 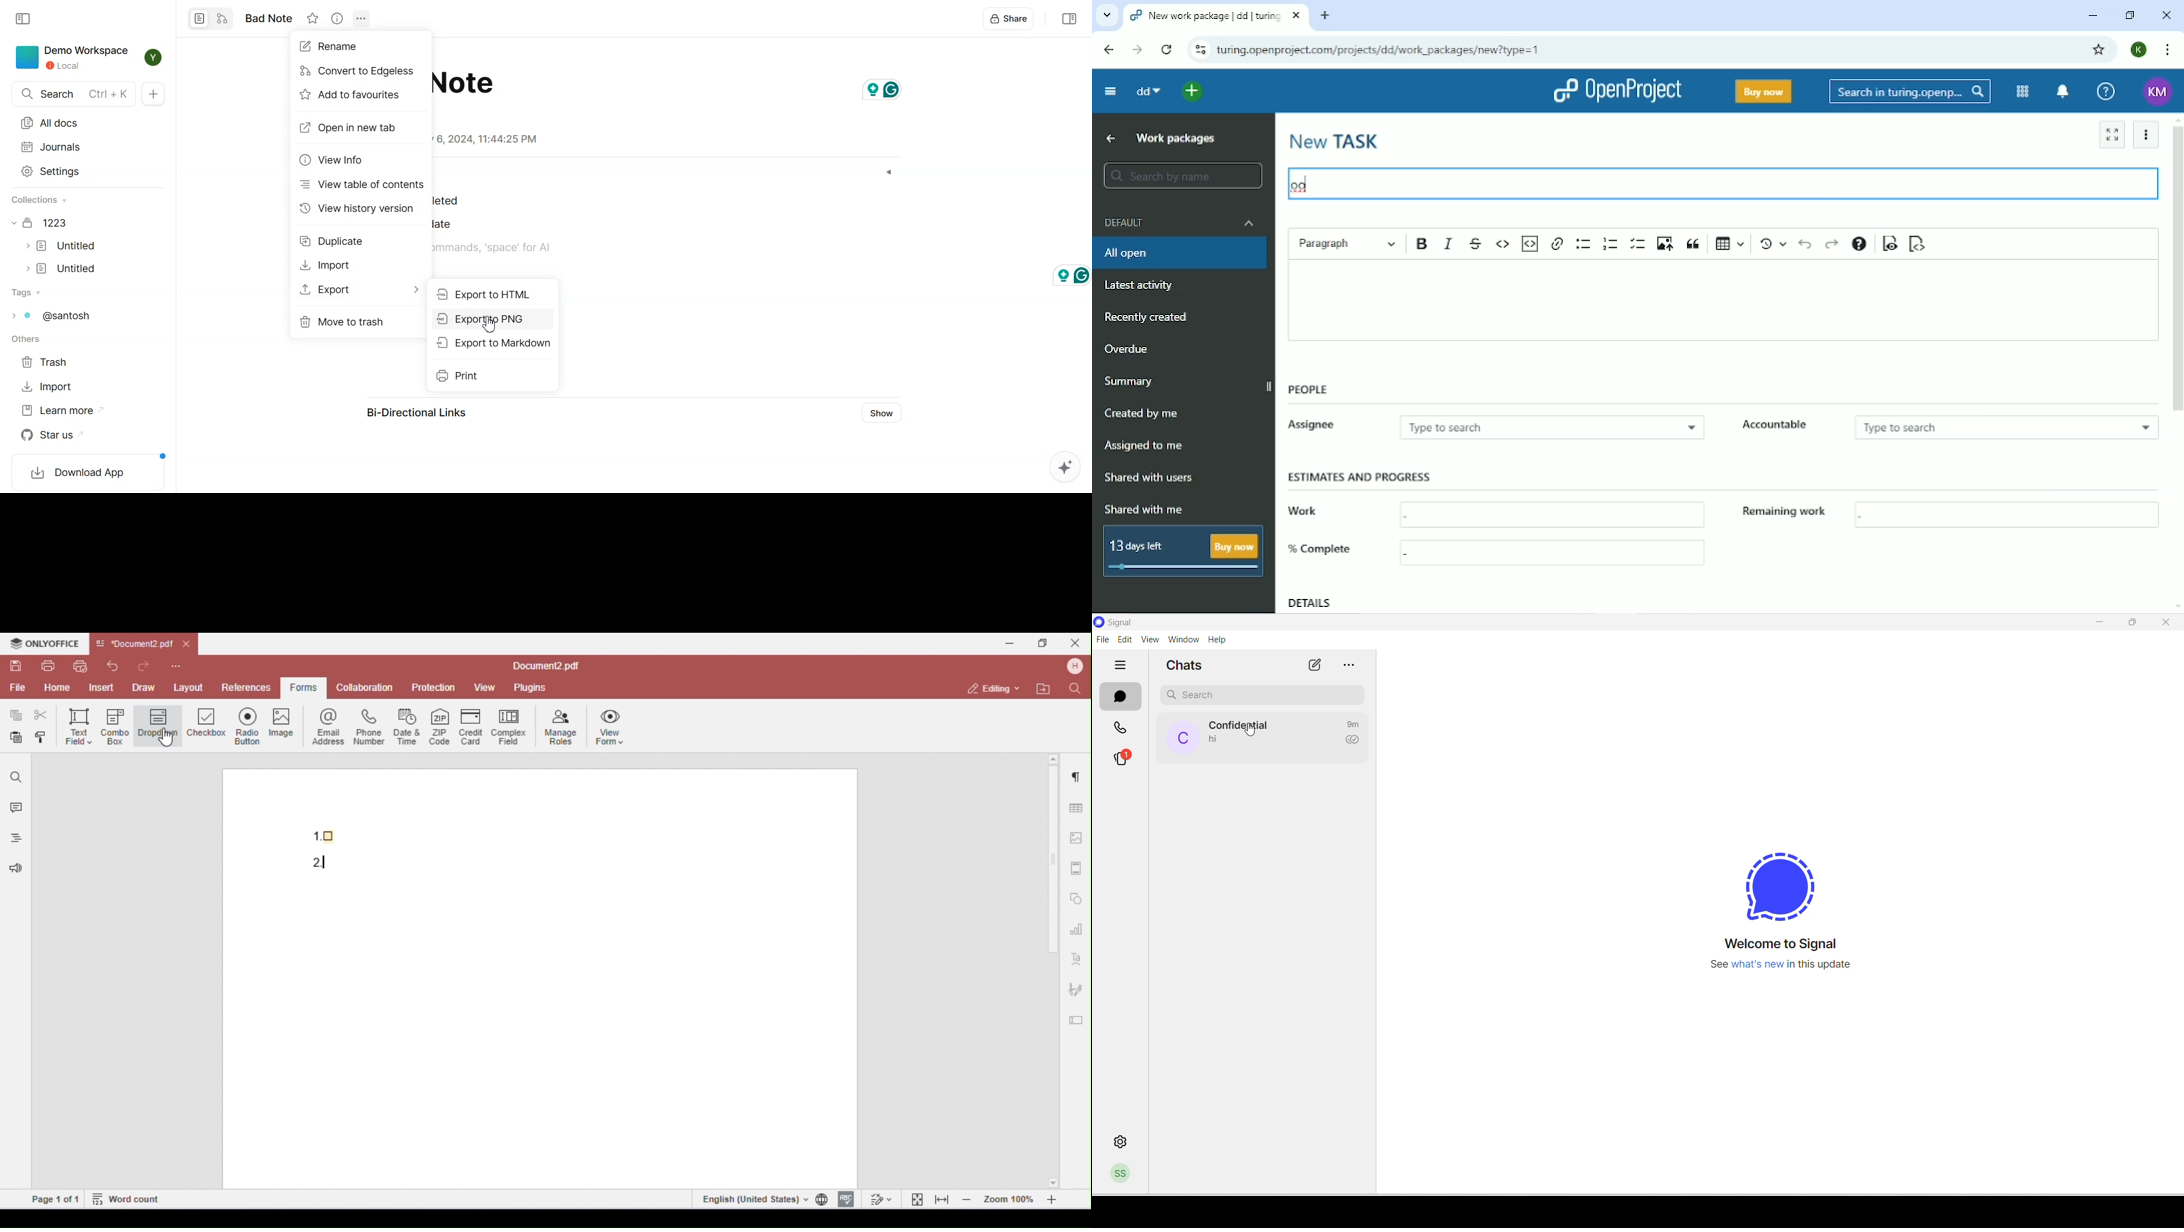 What do you see at coordinates (1503, 243) in the screenshot?
I see `Code` at bounding box center [1503, 243].